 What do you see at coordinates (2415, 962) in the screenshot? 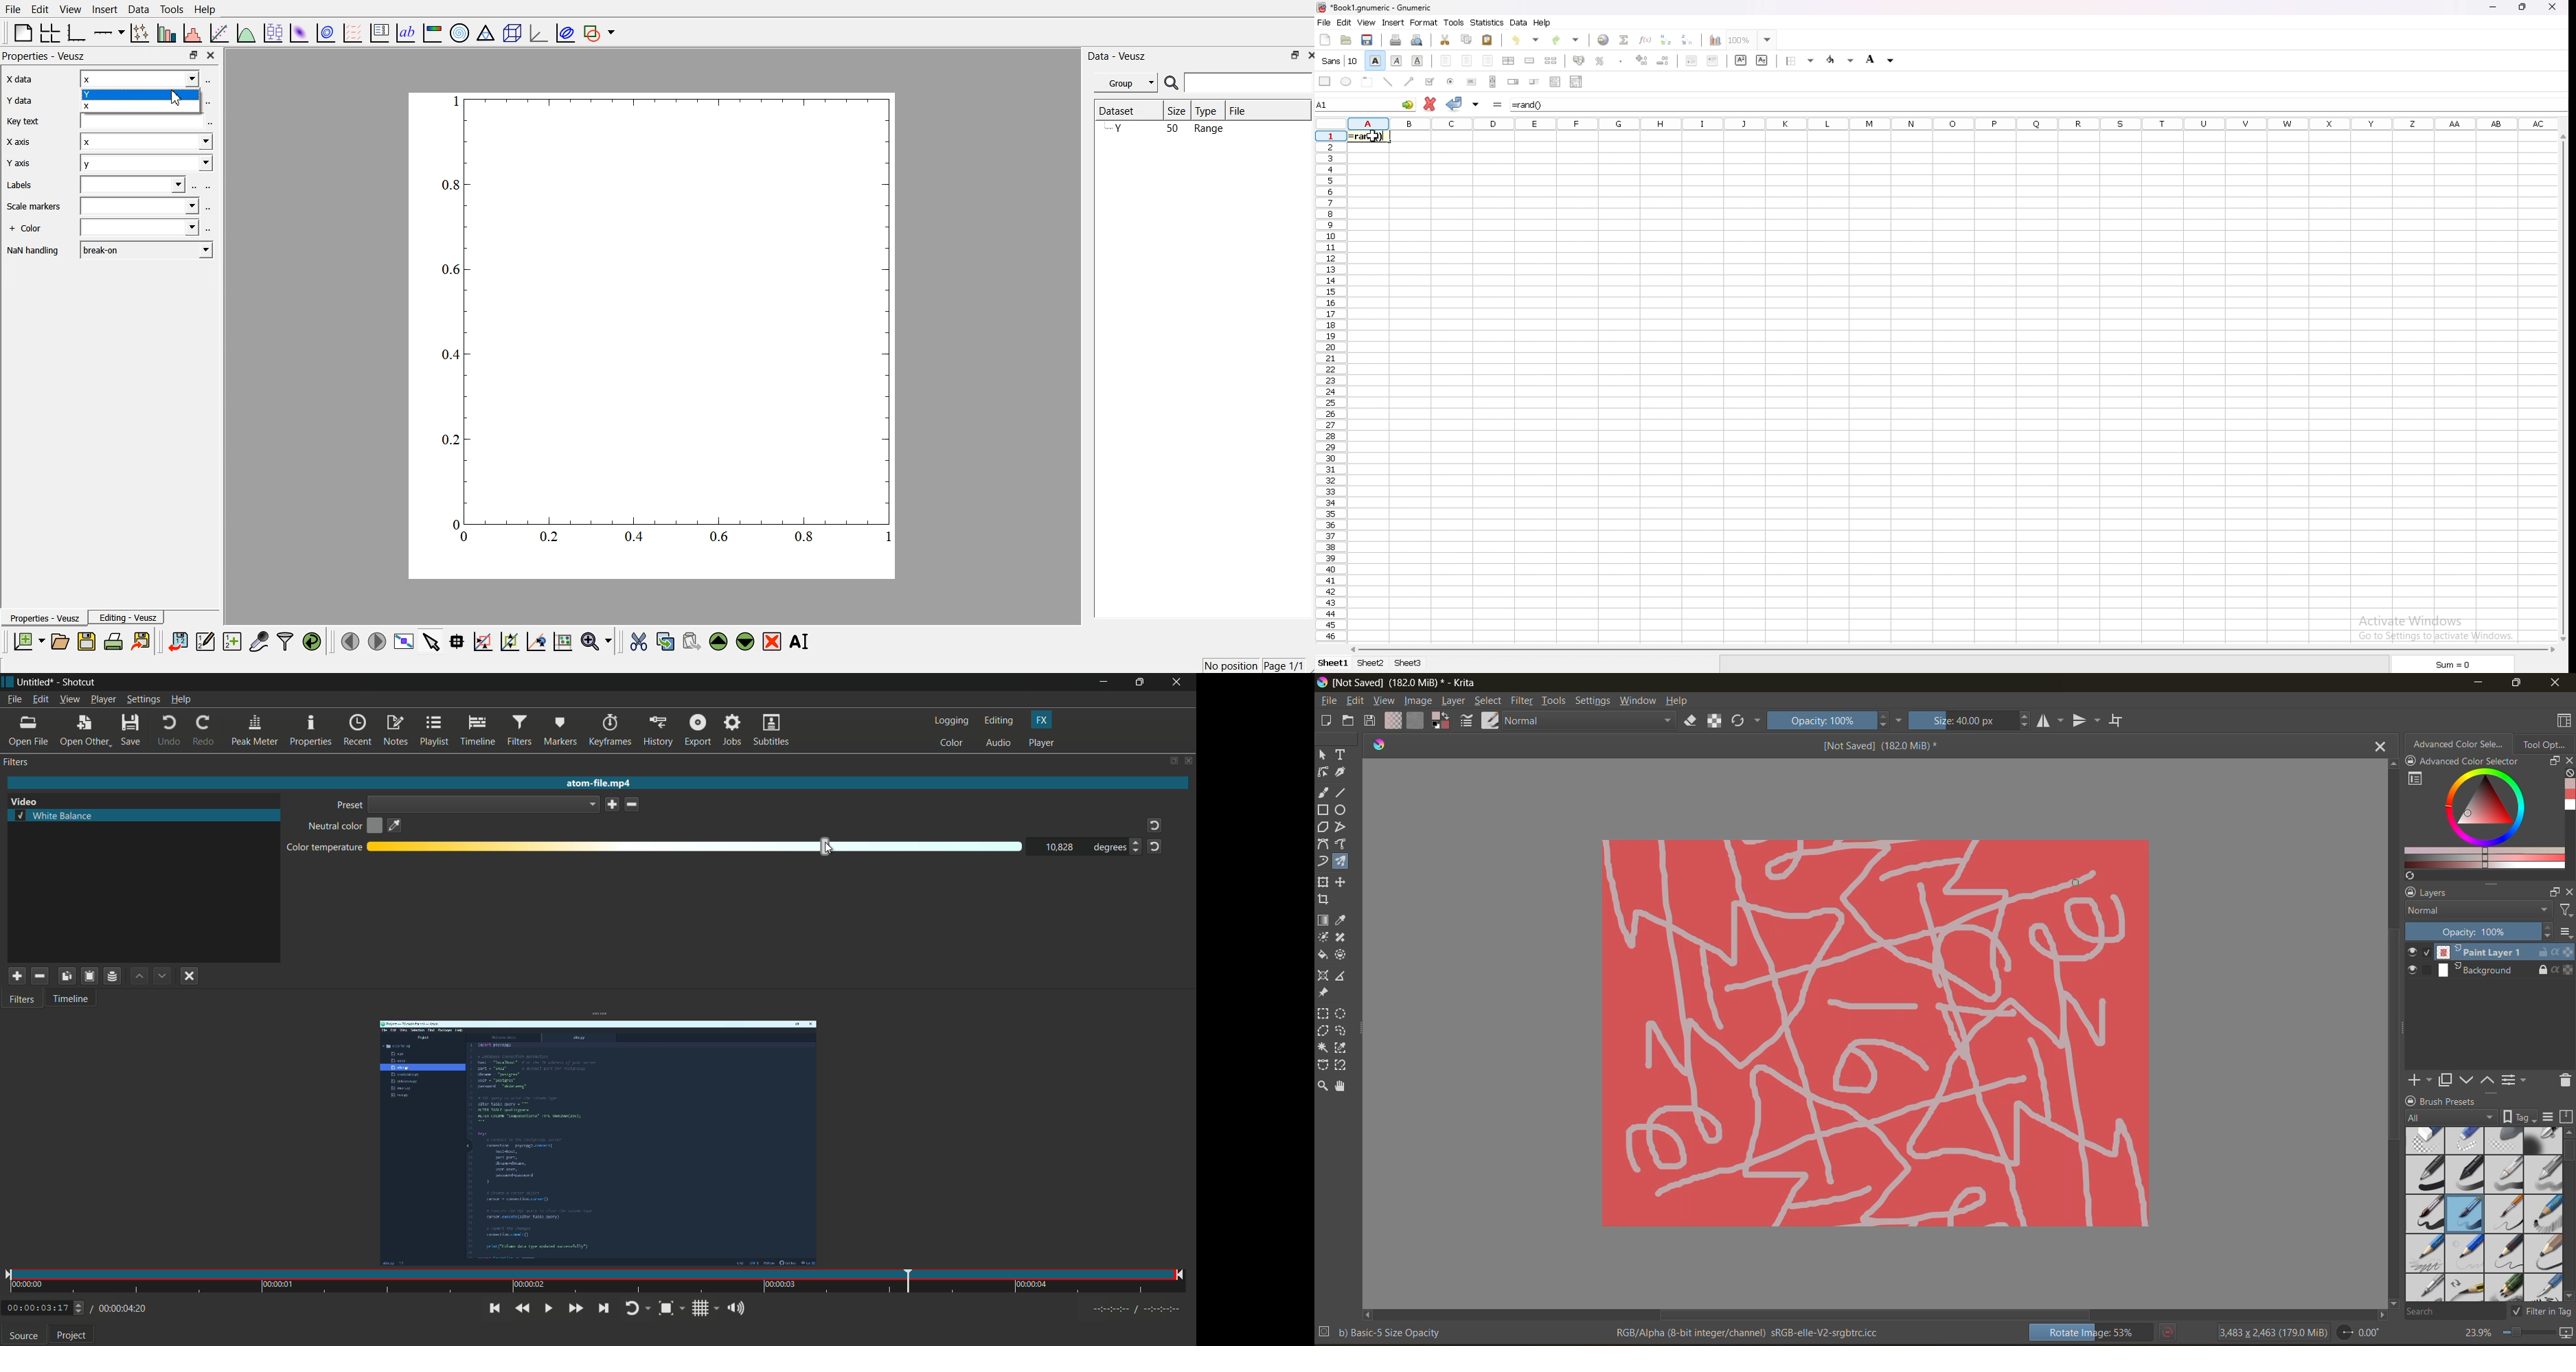
I see `preview` at bounding box center [2415, 962].